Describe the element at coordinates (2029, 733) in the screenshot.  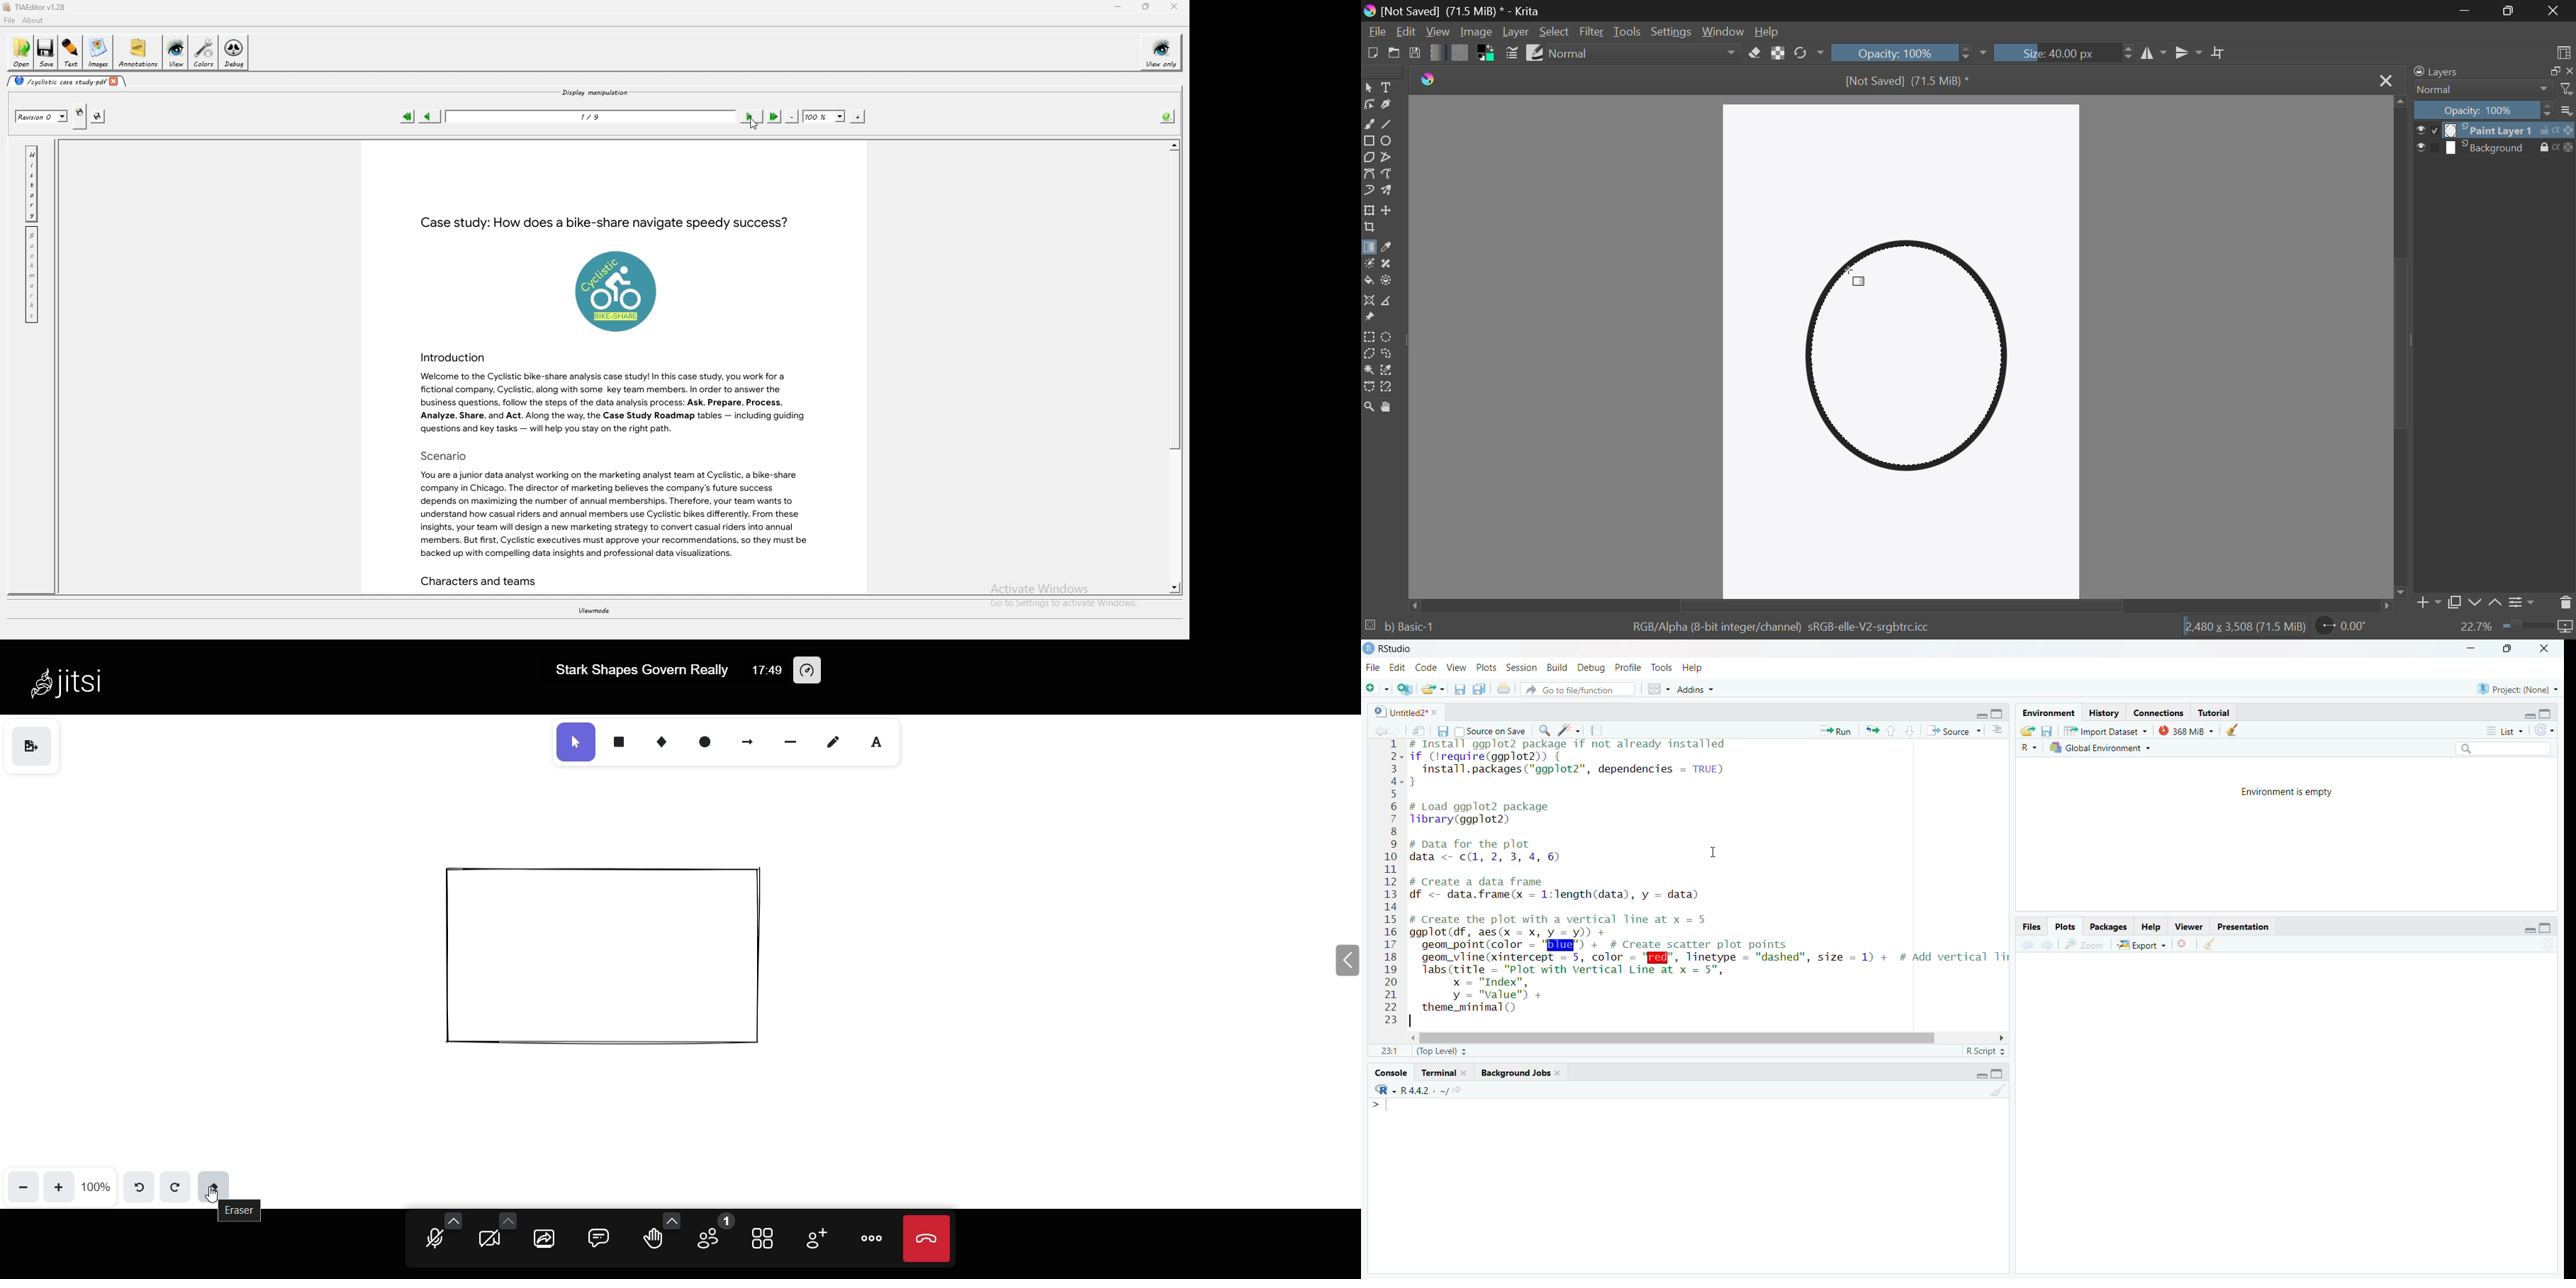
I see `export` at that location.